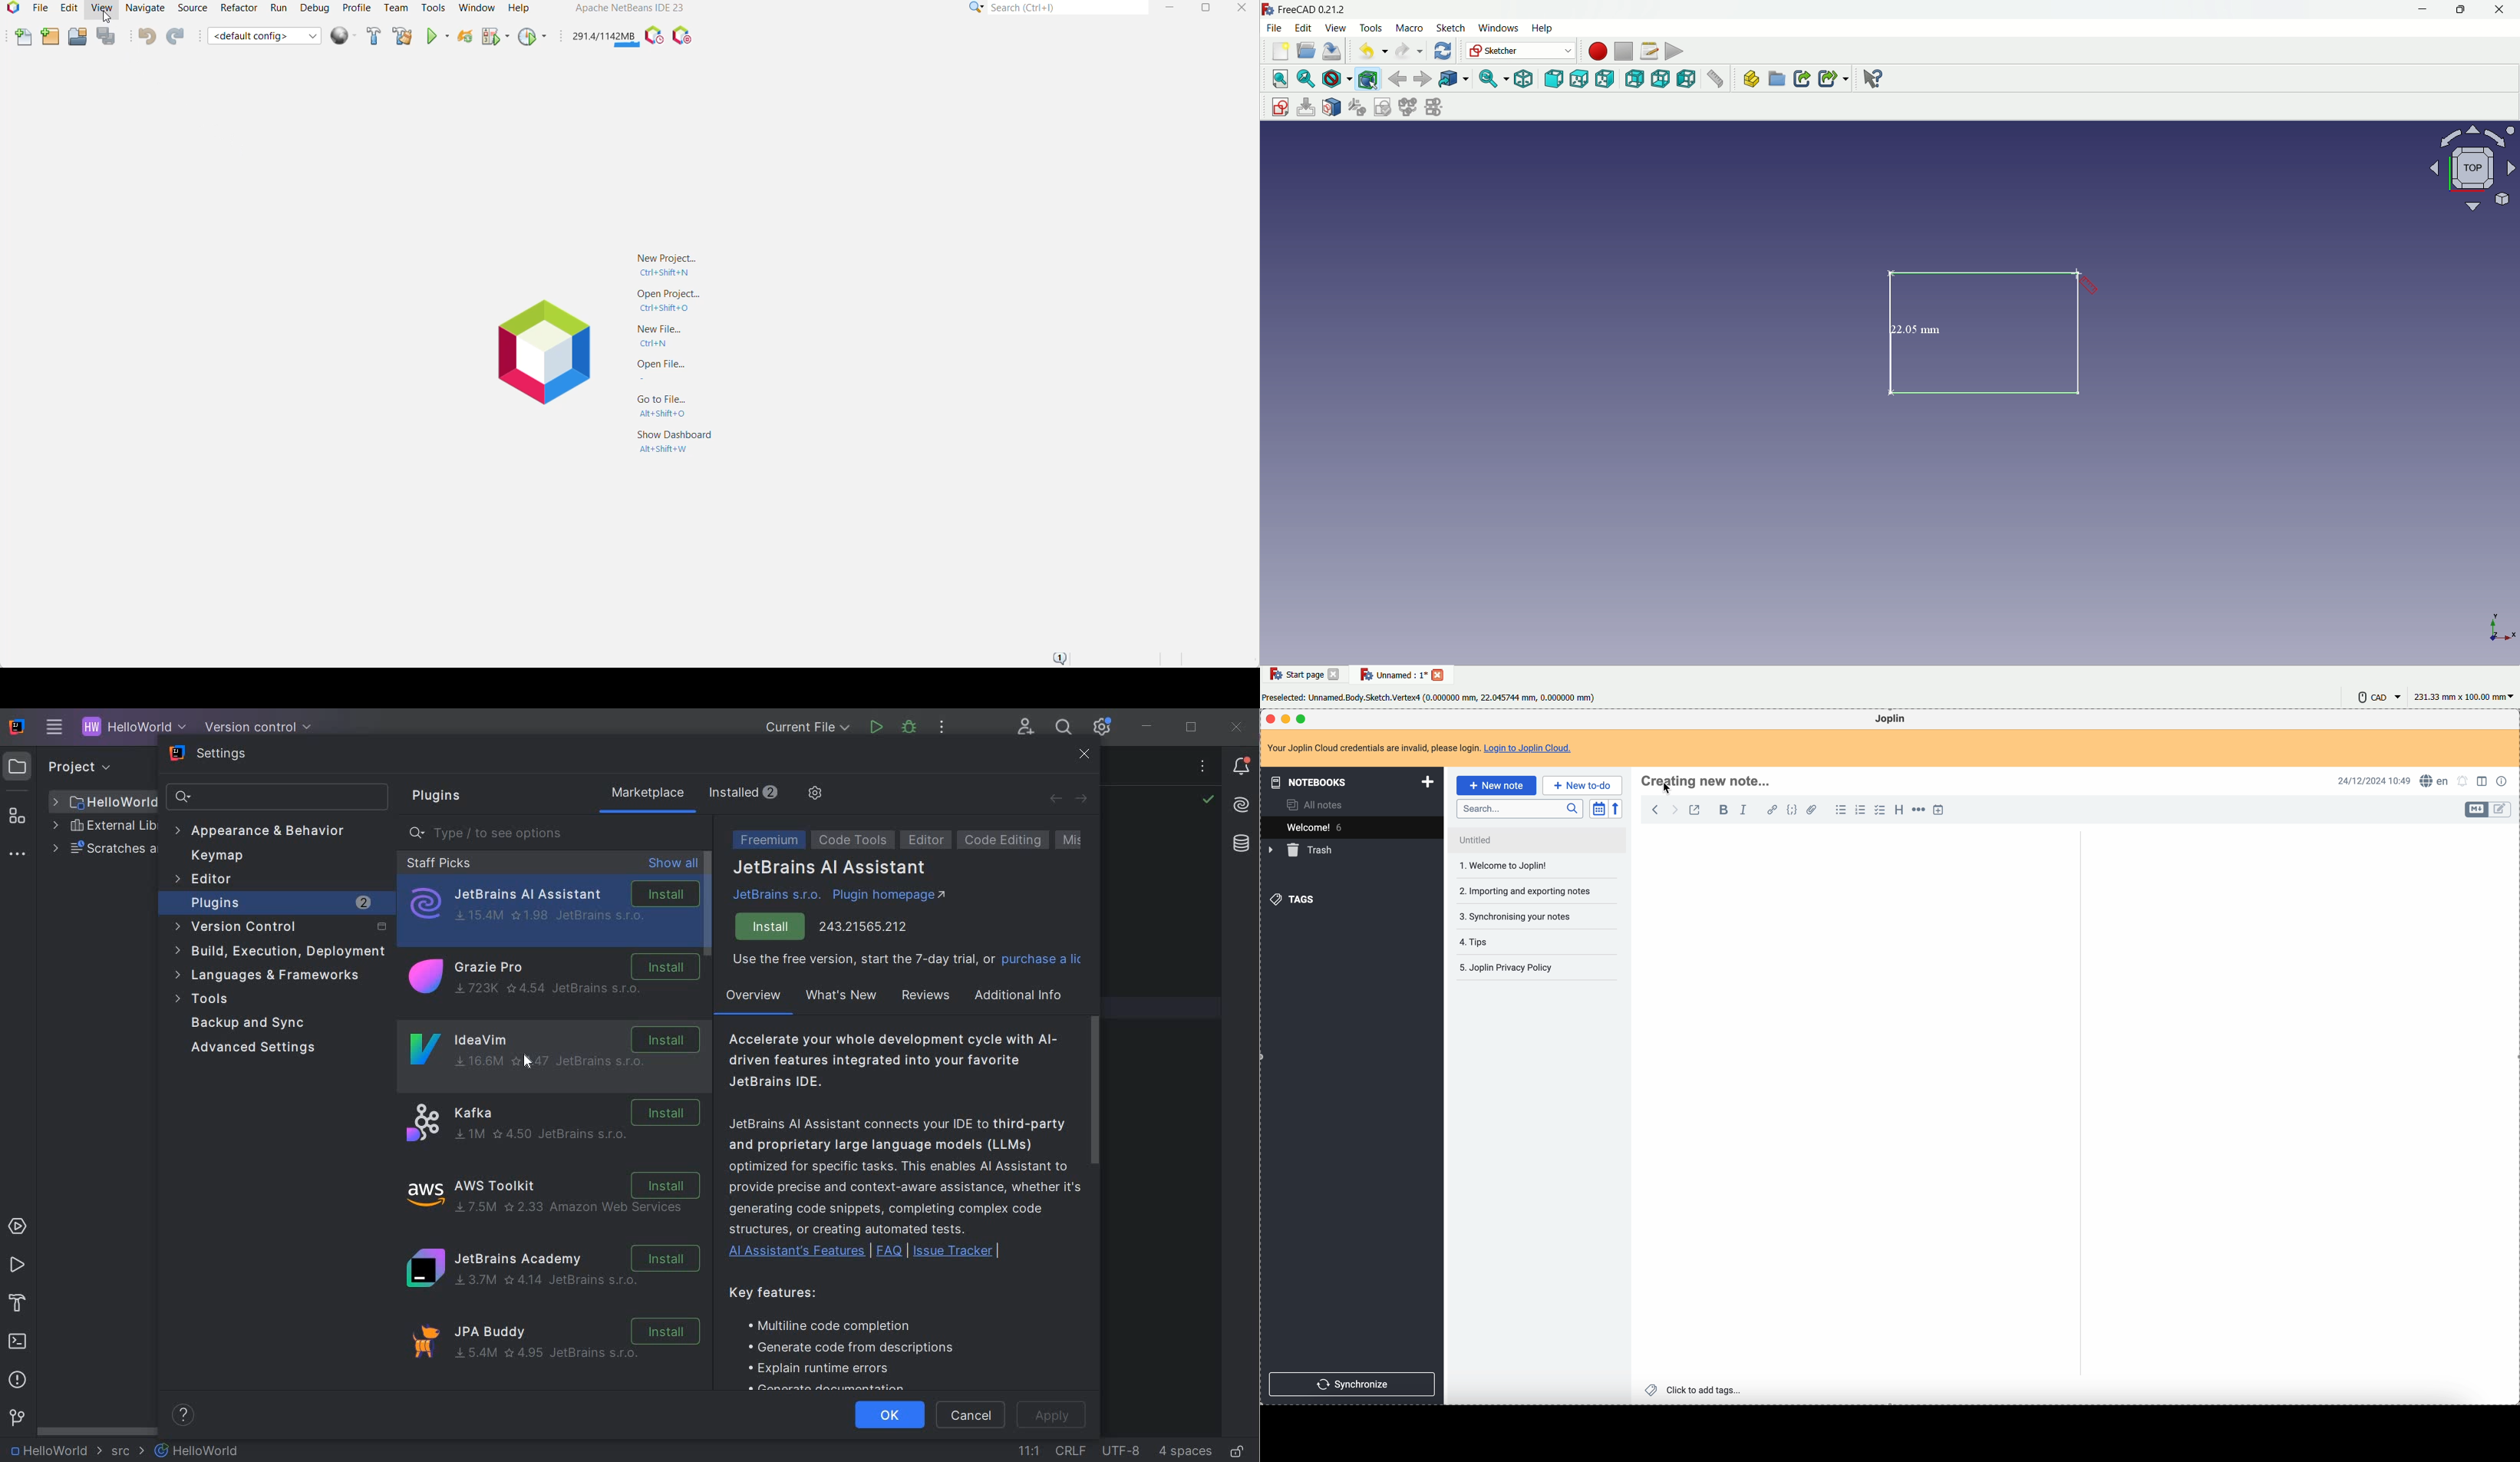 This screenshot has width=2520, height=1484. What do you see at coordinates (1419, 748) in the screenshot?
I see `note` at bounding box center [1419, 748].